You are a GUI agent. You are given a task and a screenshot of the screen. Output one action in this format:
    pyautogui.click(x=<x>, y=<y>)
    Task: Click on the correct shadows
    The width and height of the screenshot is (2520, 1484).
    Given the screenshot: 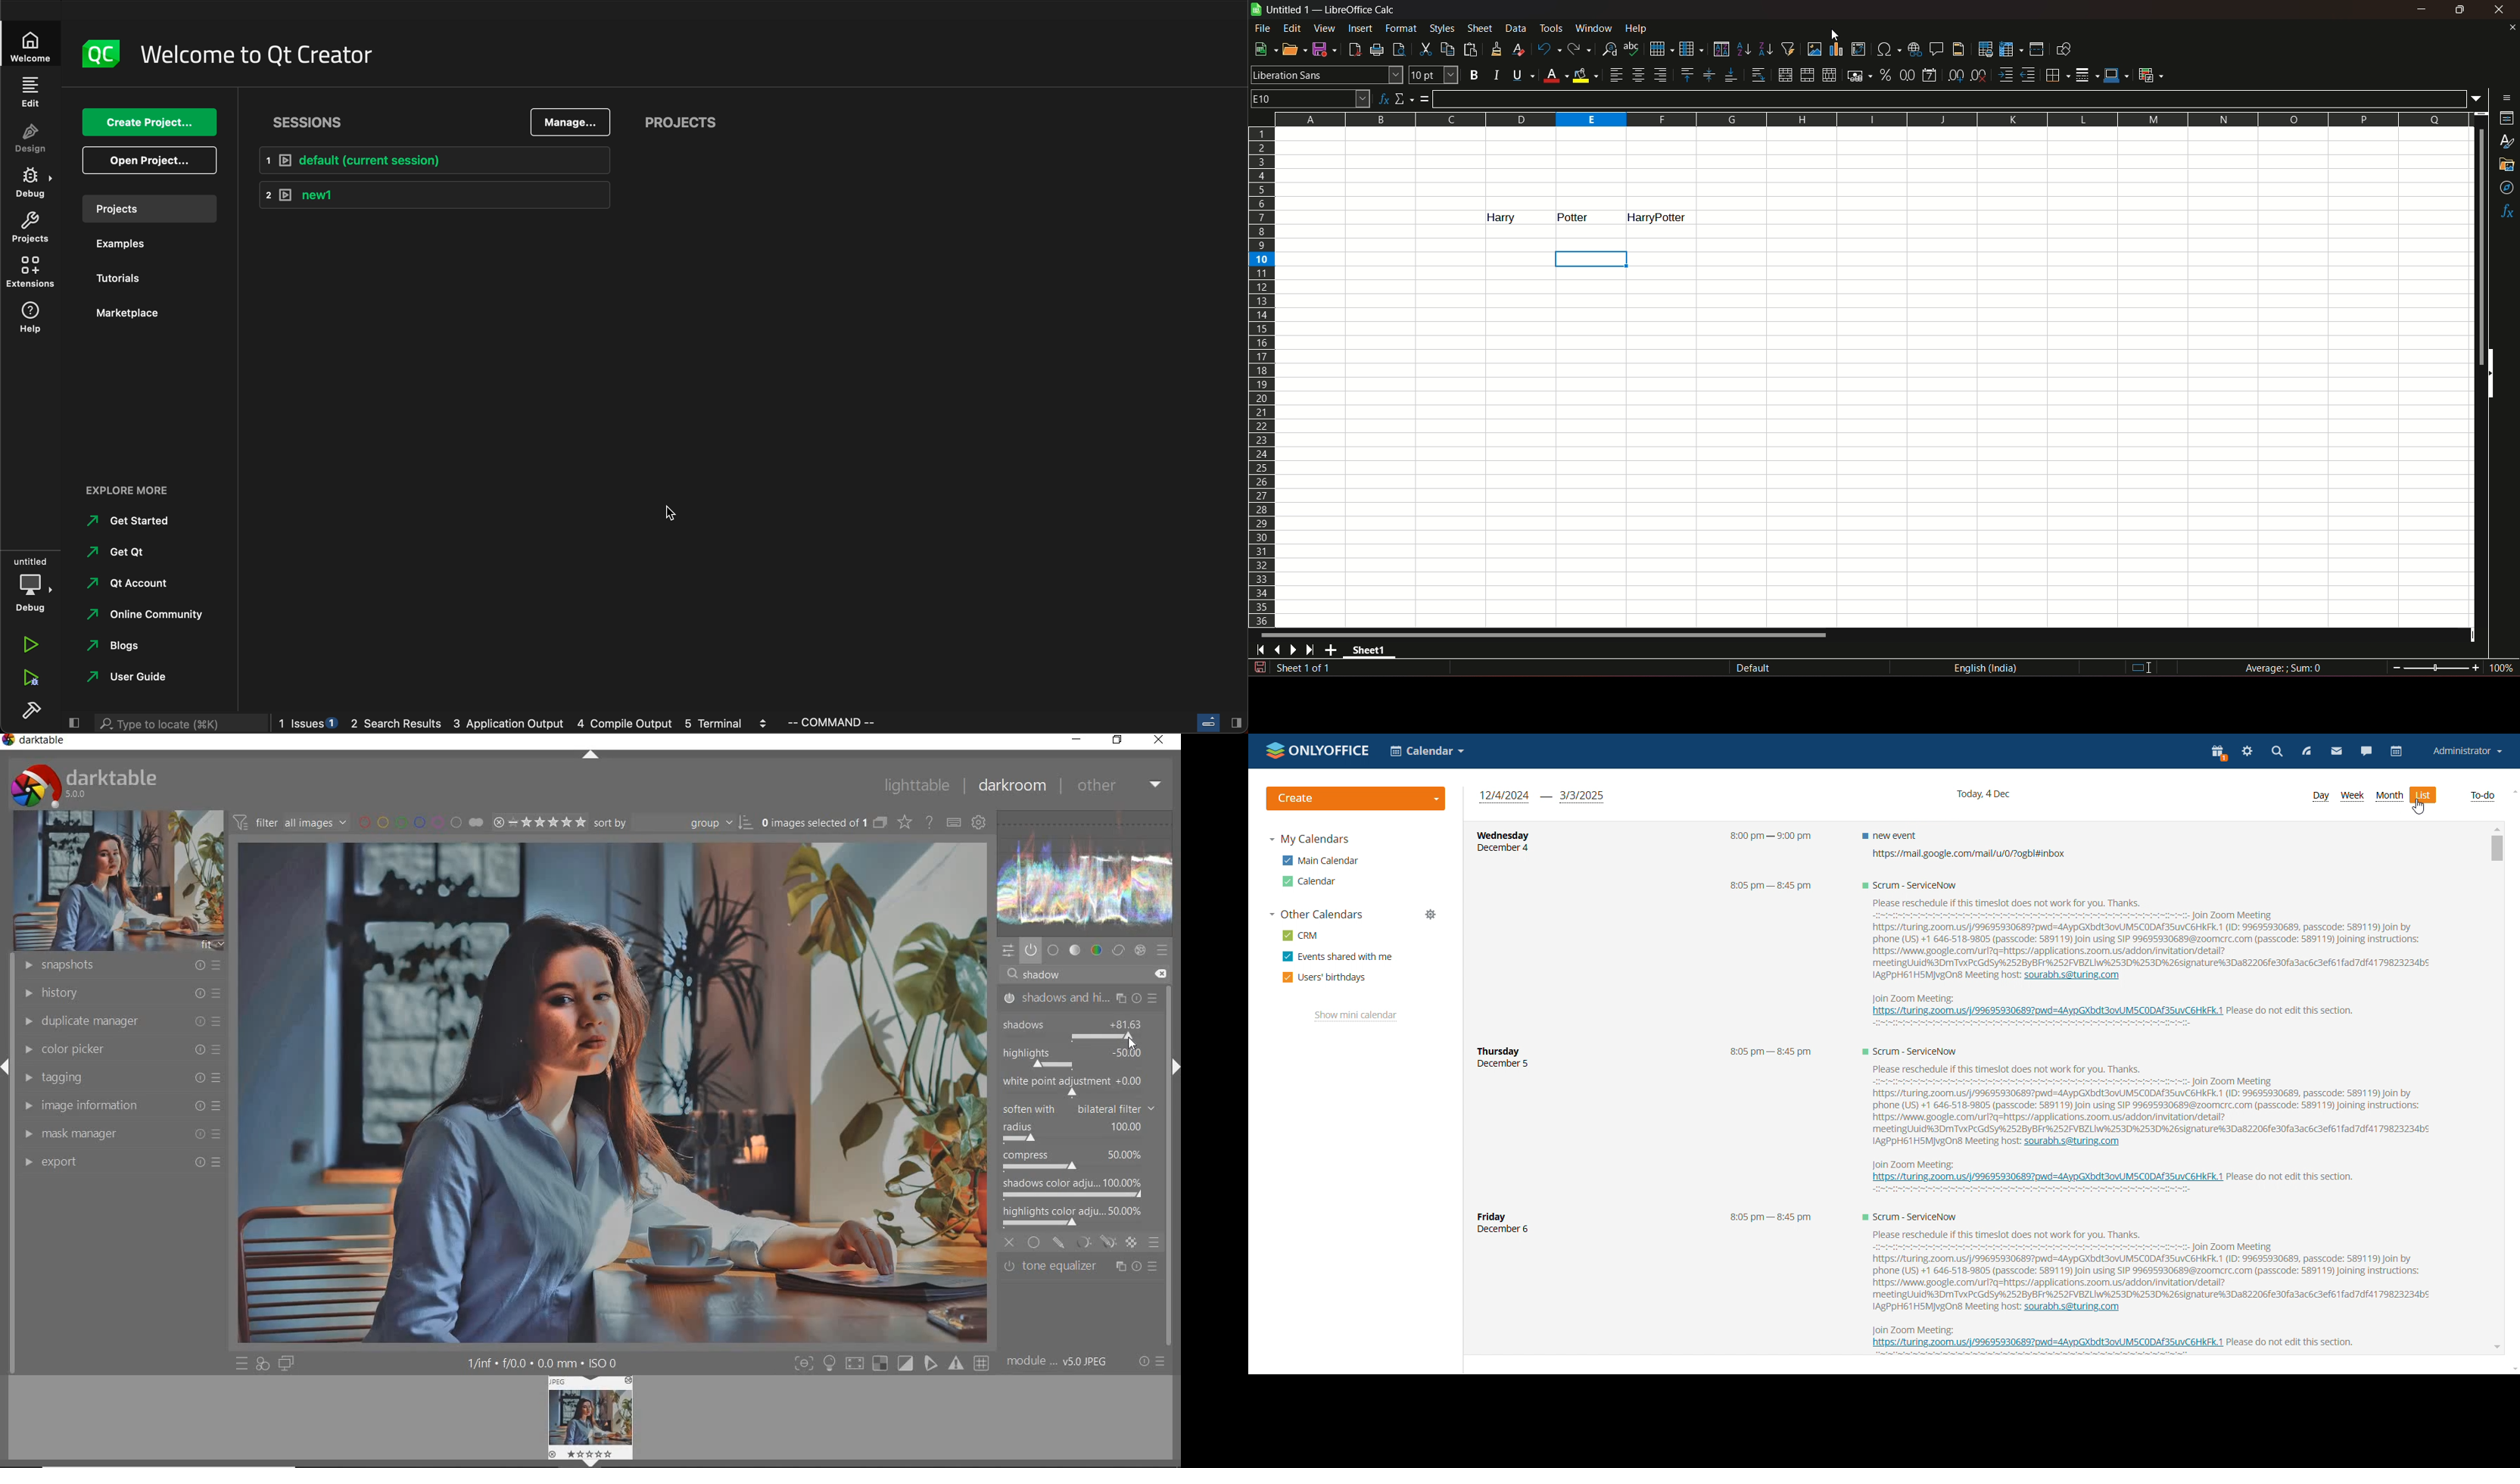 What is the action you would take?
    pyautogui.click(x=1083, y=1059)
    